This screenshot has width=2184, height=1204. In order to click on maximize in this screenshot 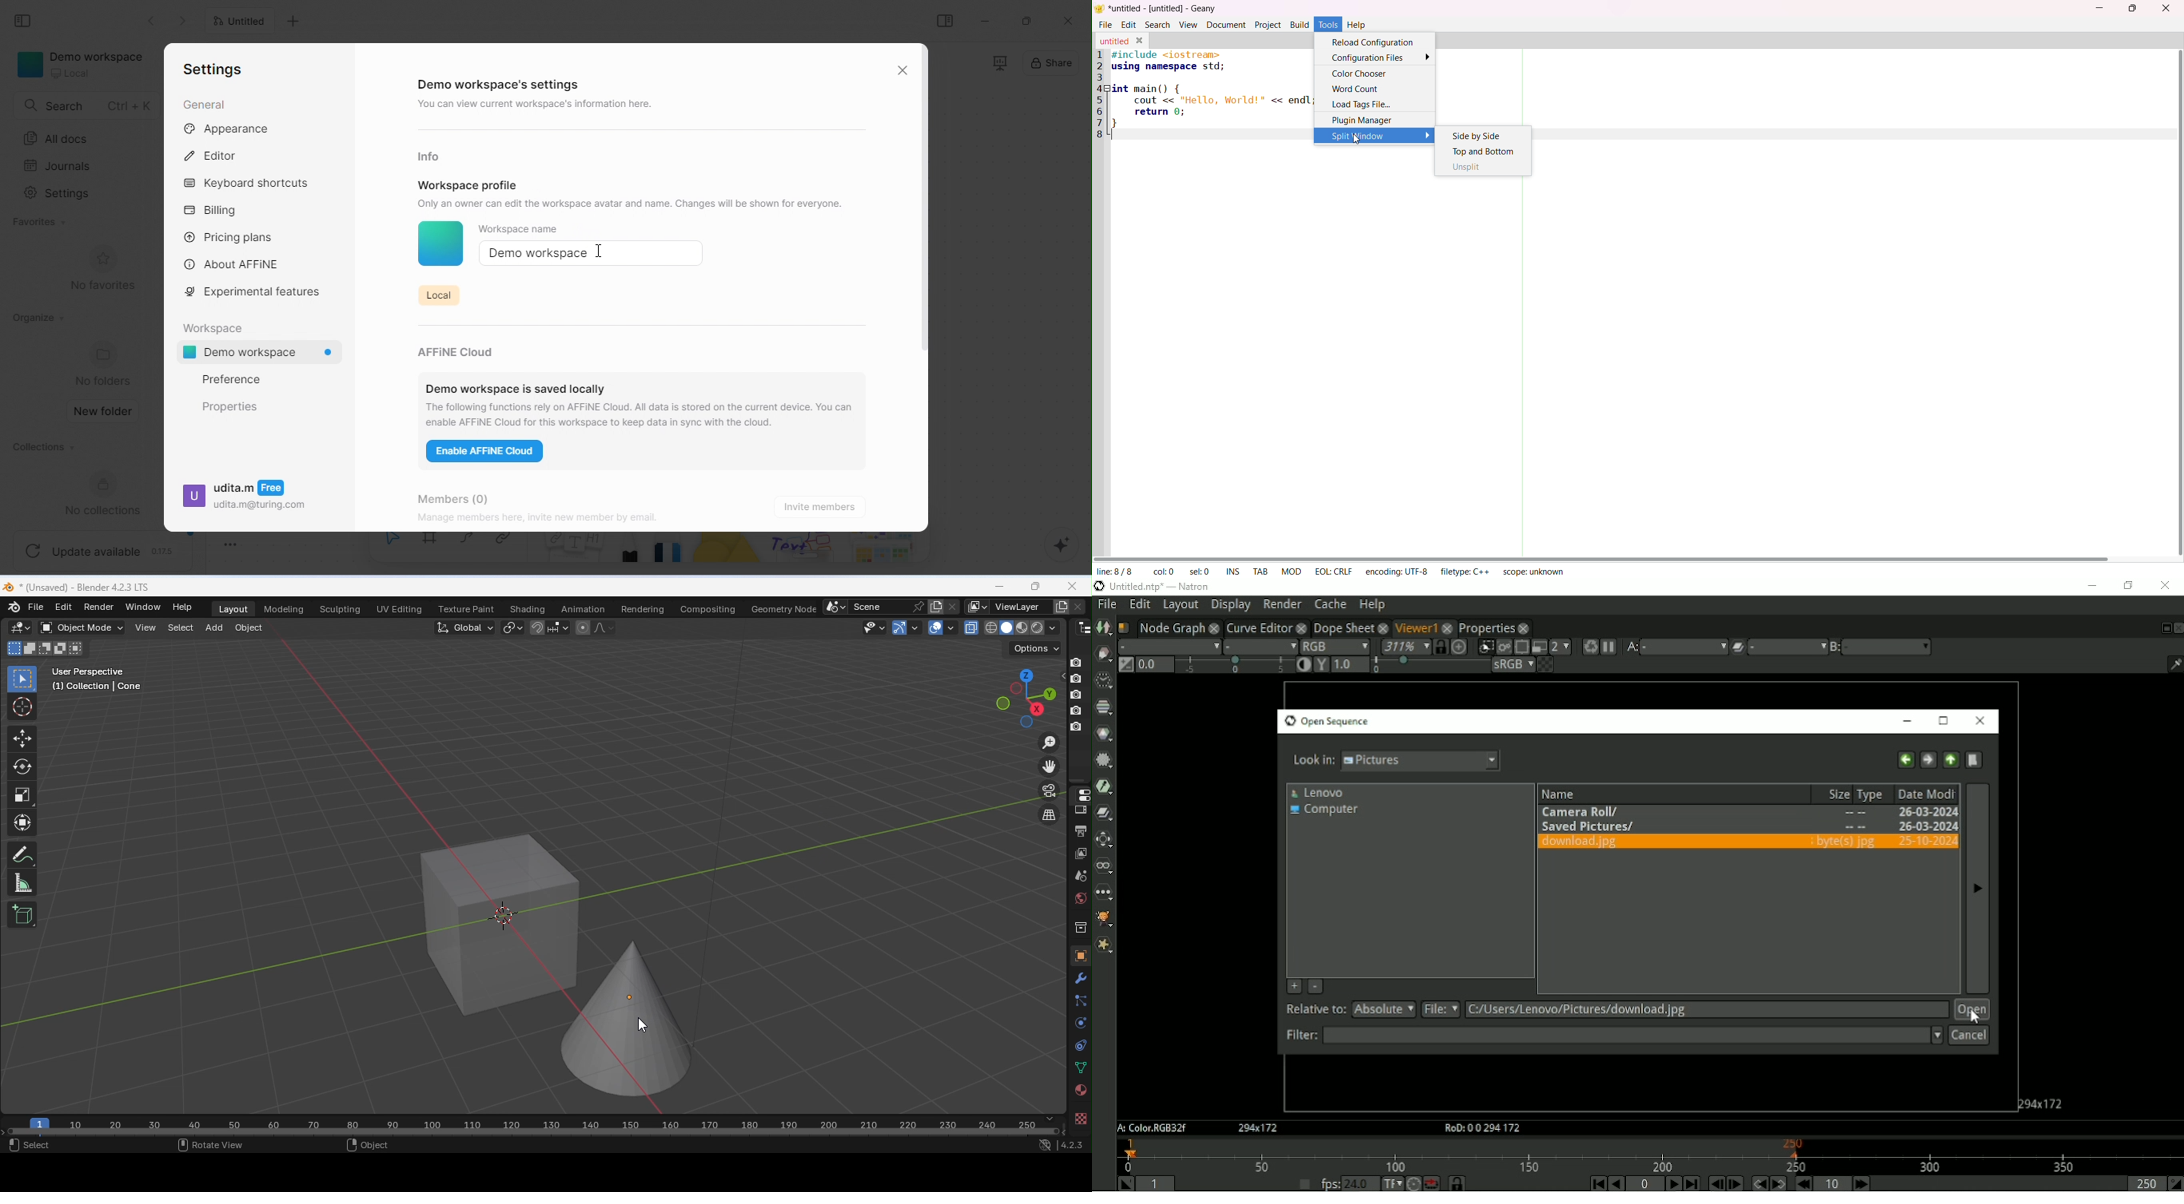, I will do `click(1029, 20)`.